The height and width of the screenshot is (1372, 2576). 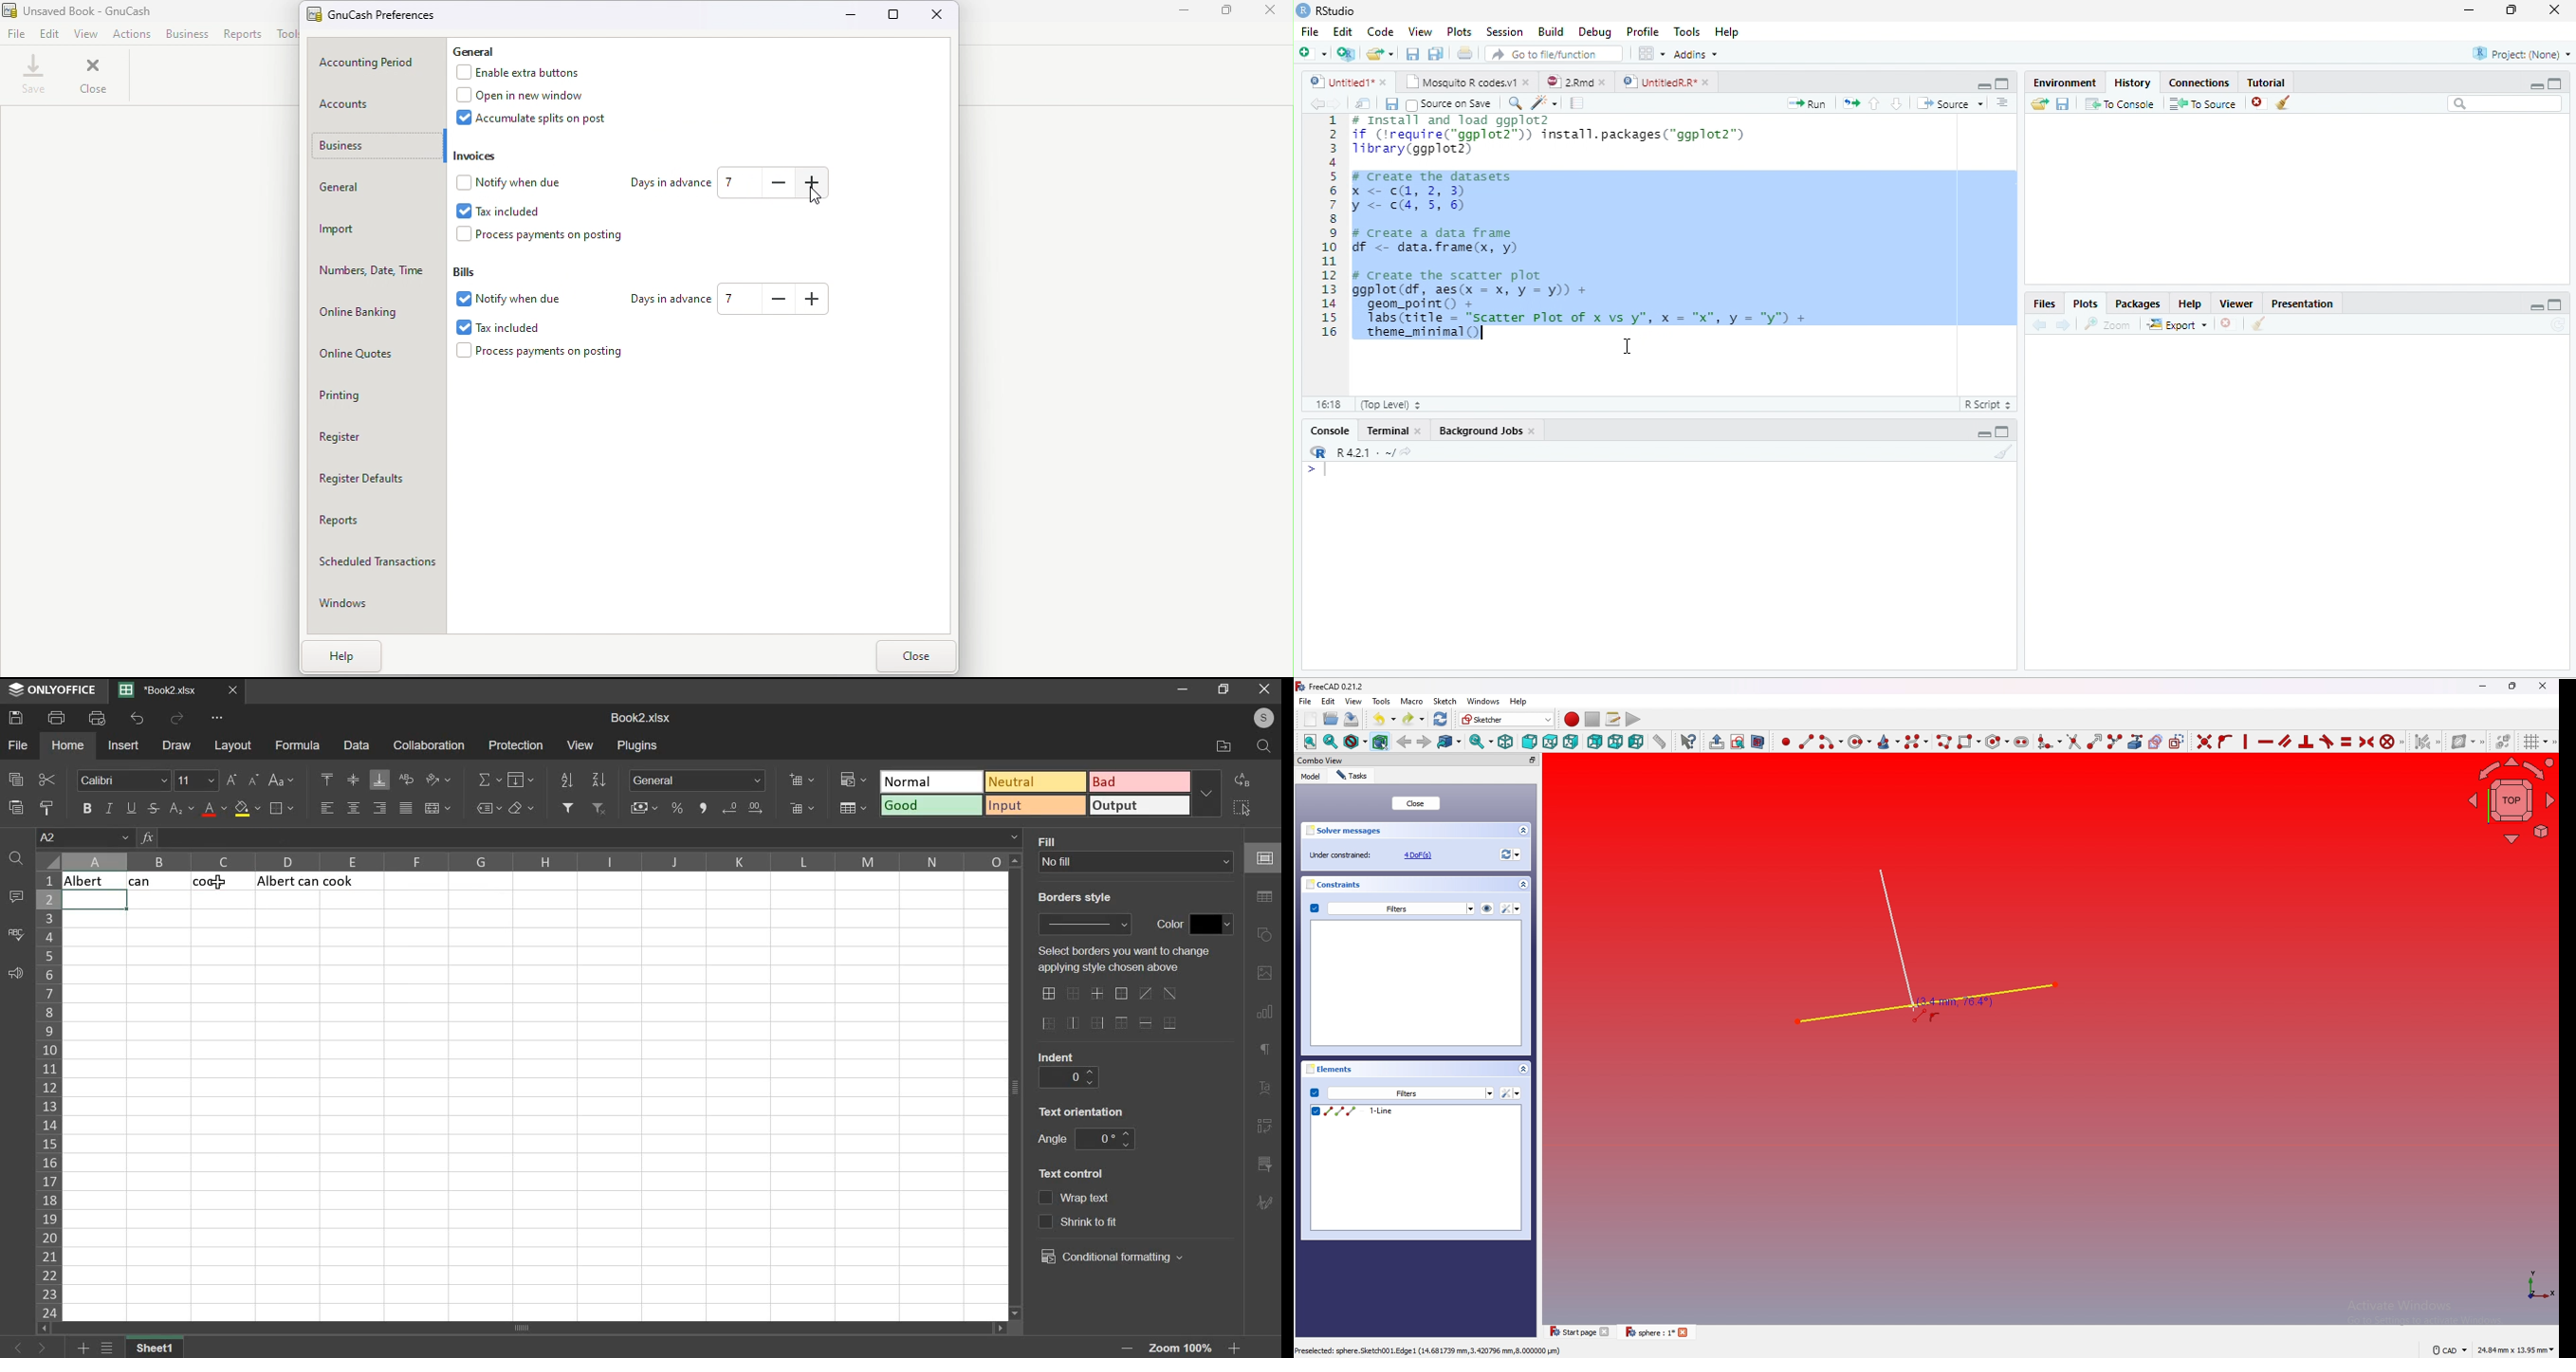 What do you see at coordinates (2136, 303) in the screenshot?
I see `Packages` at bounding box center [2136, 303].